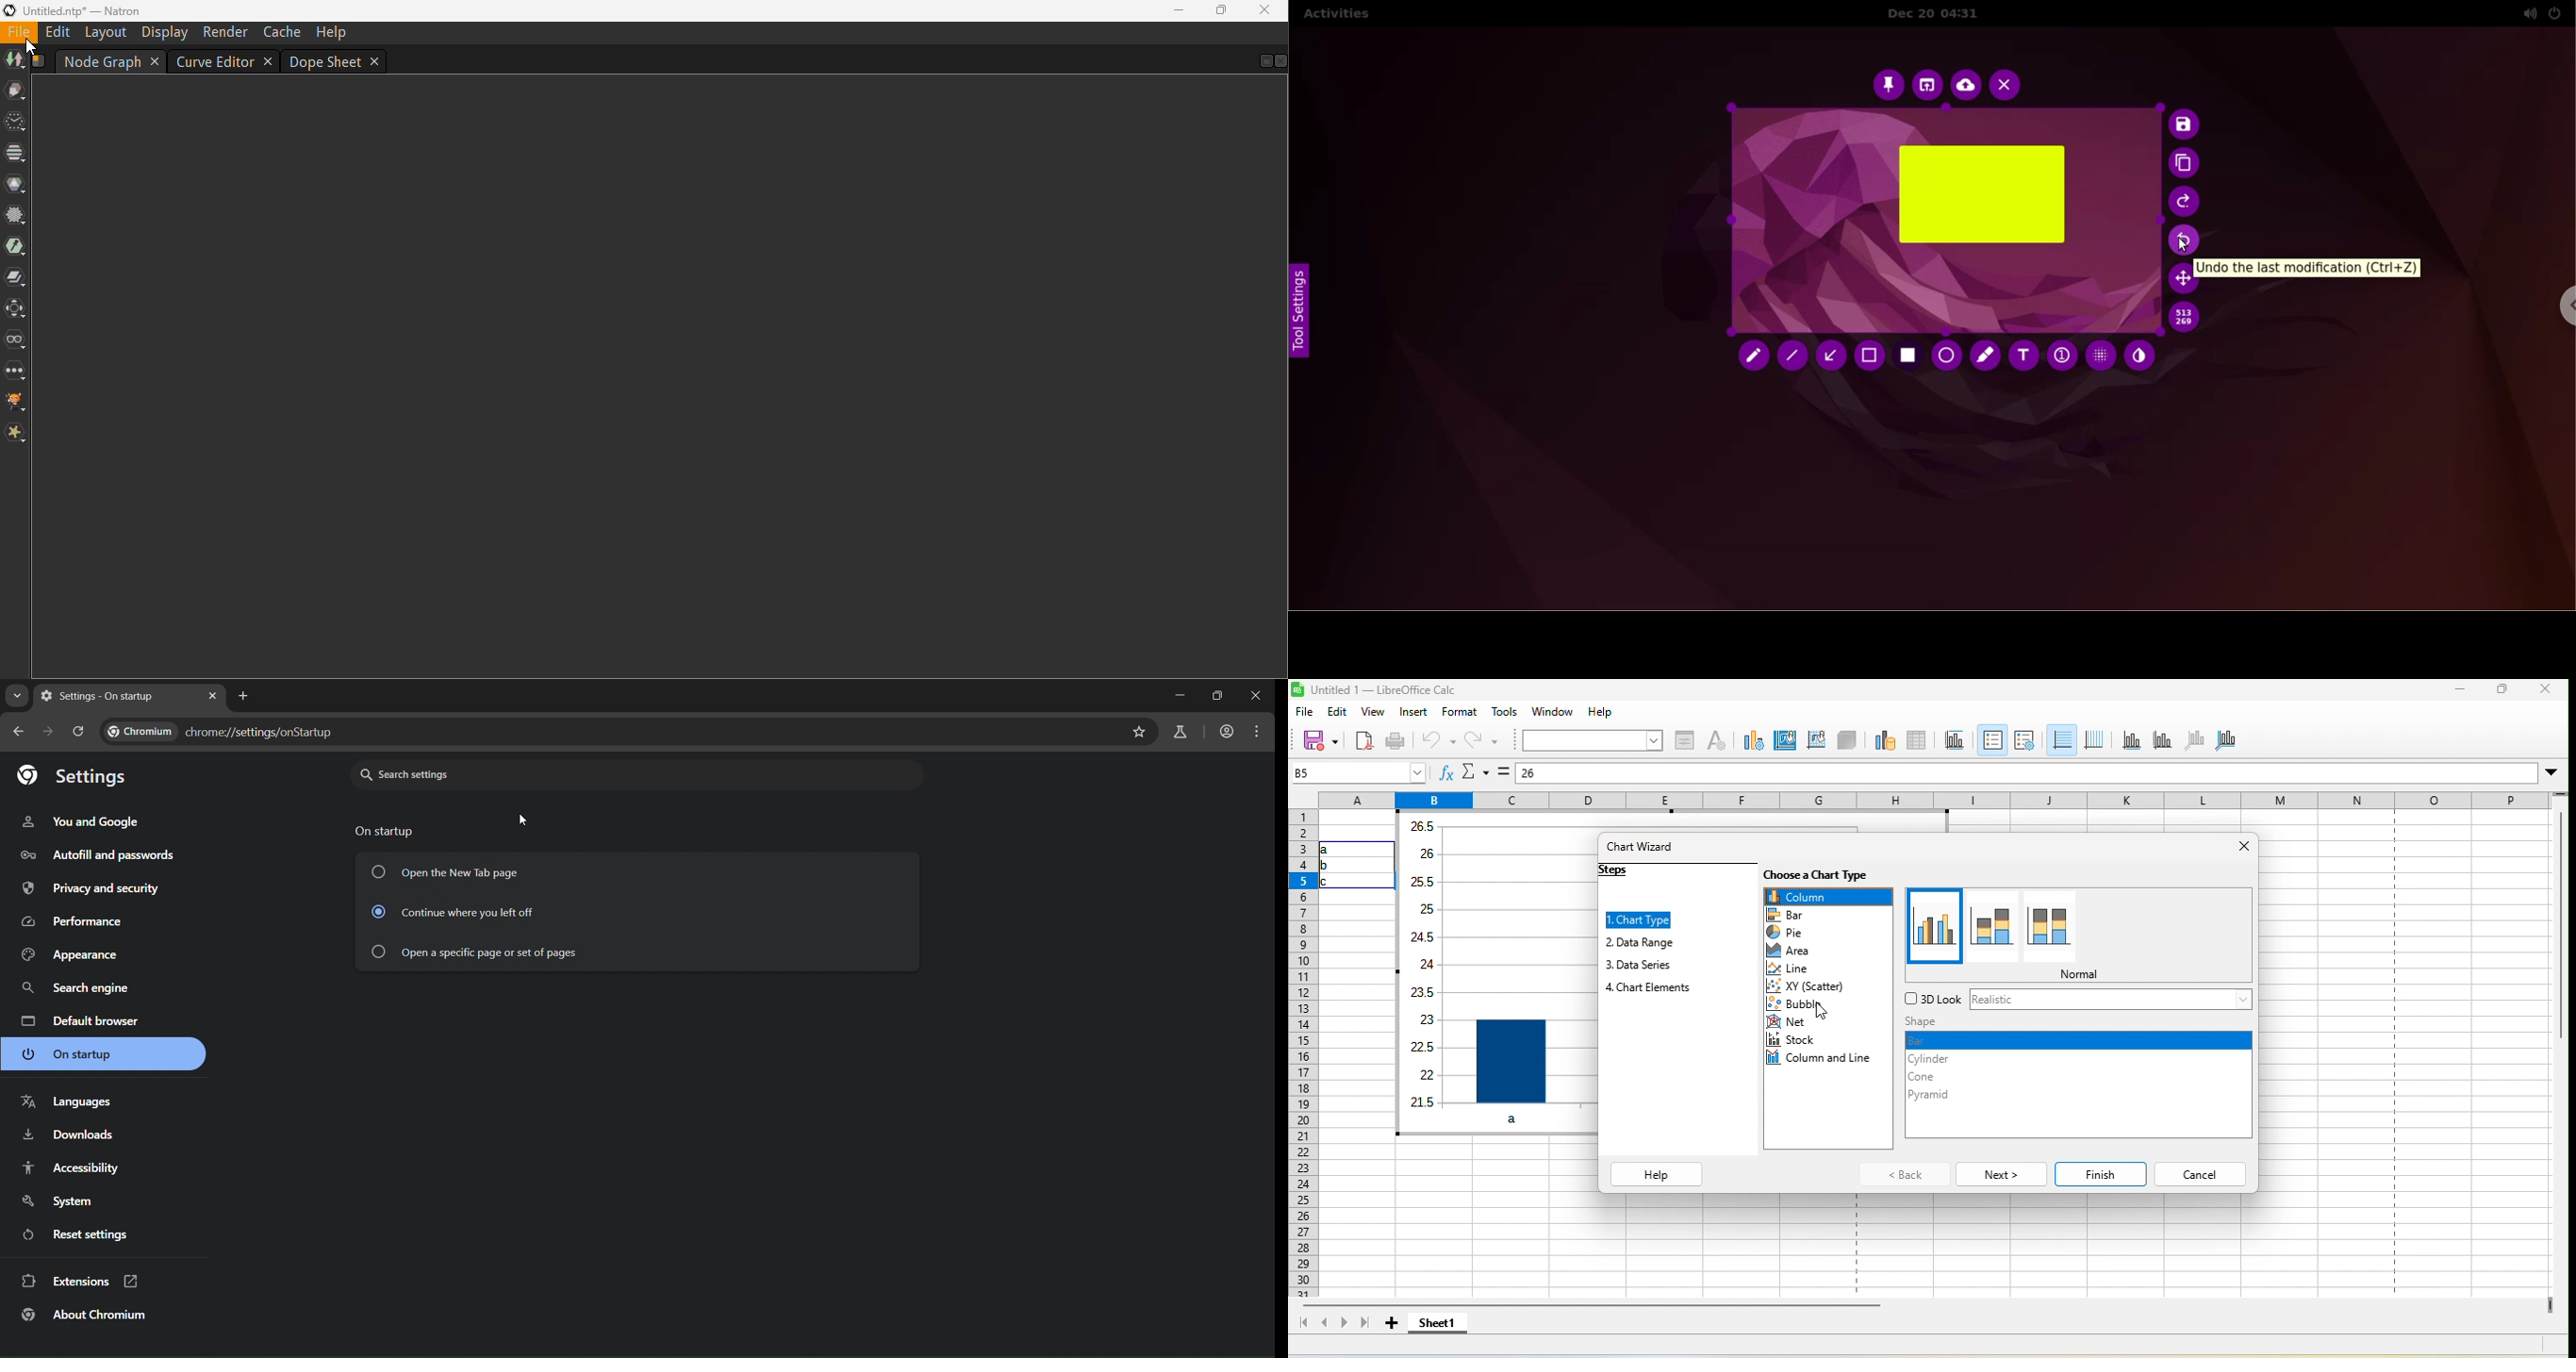 The width and height of the screenshot is (2576, 1372). Describe the element at coordinates (1302, 1324) in the screenshot. I see `first sheet` at that location.